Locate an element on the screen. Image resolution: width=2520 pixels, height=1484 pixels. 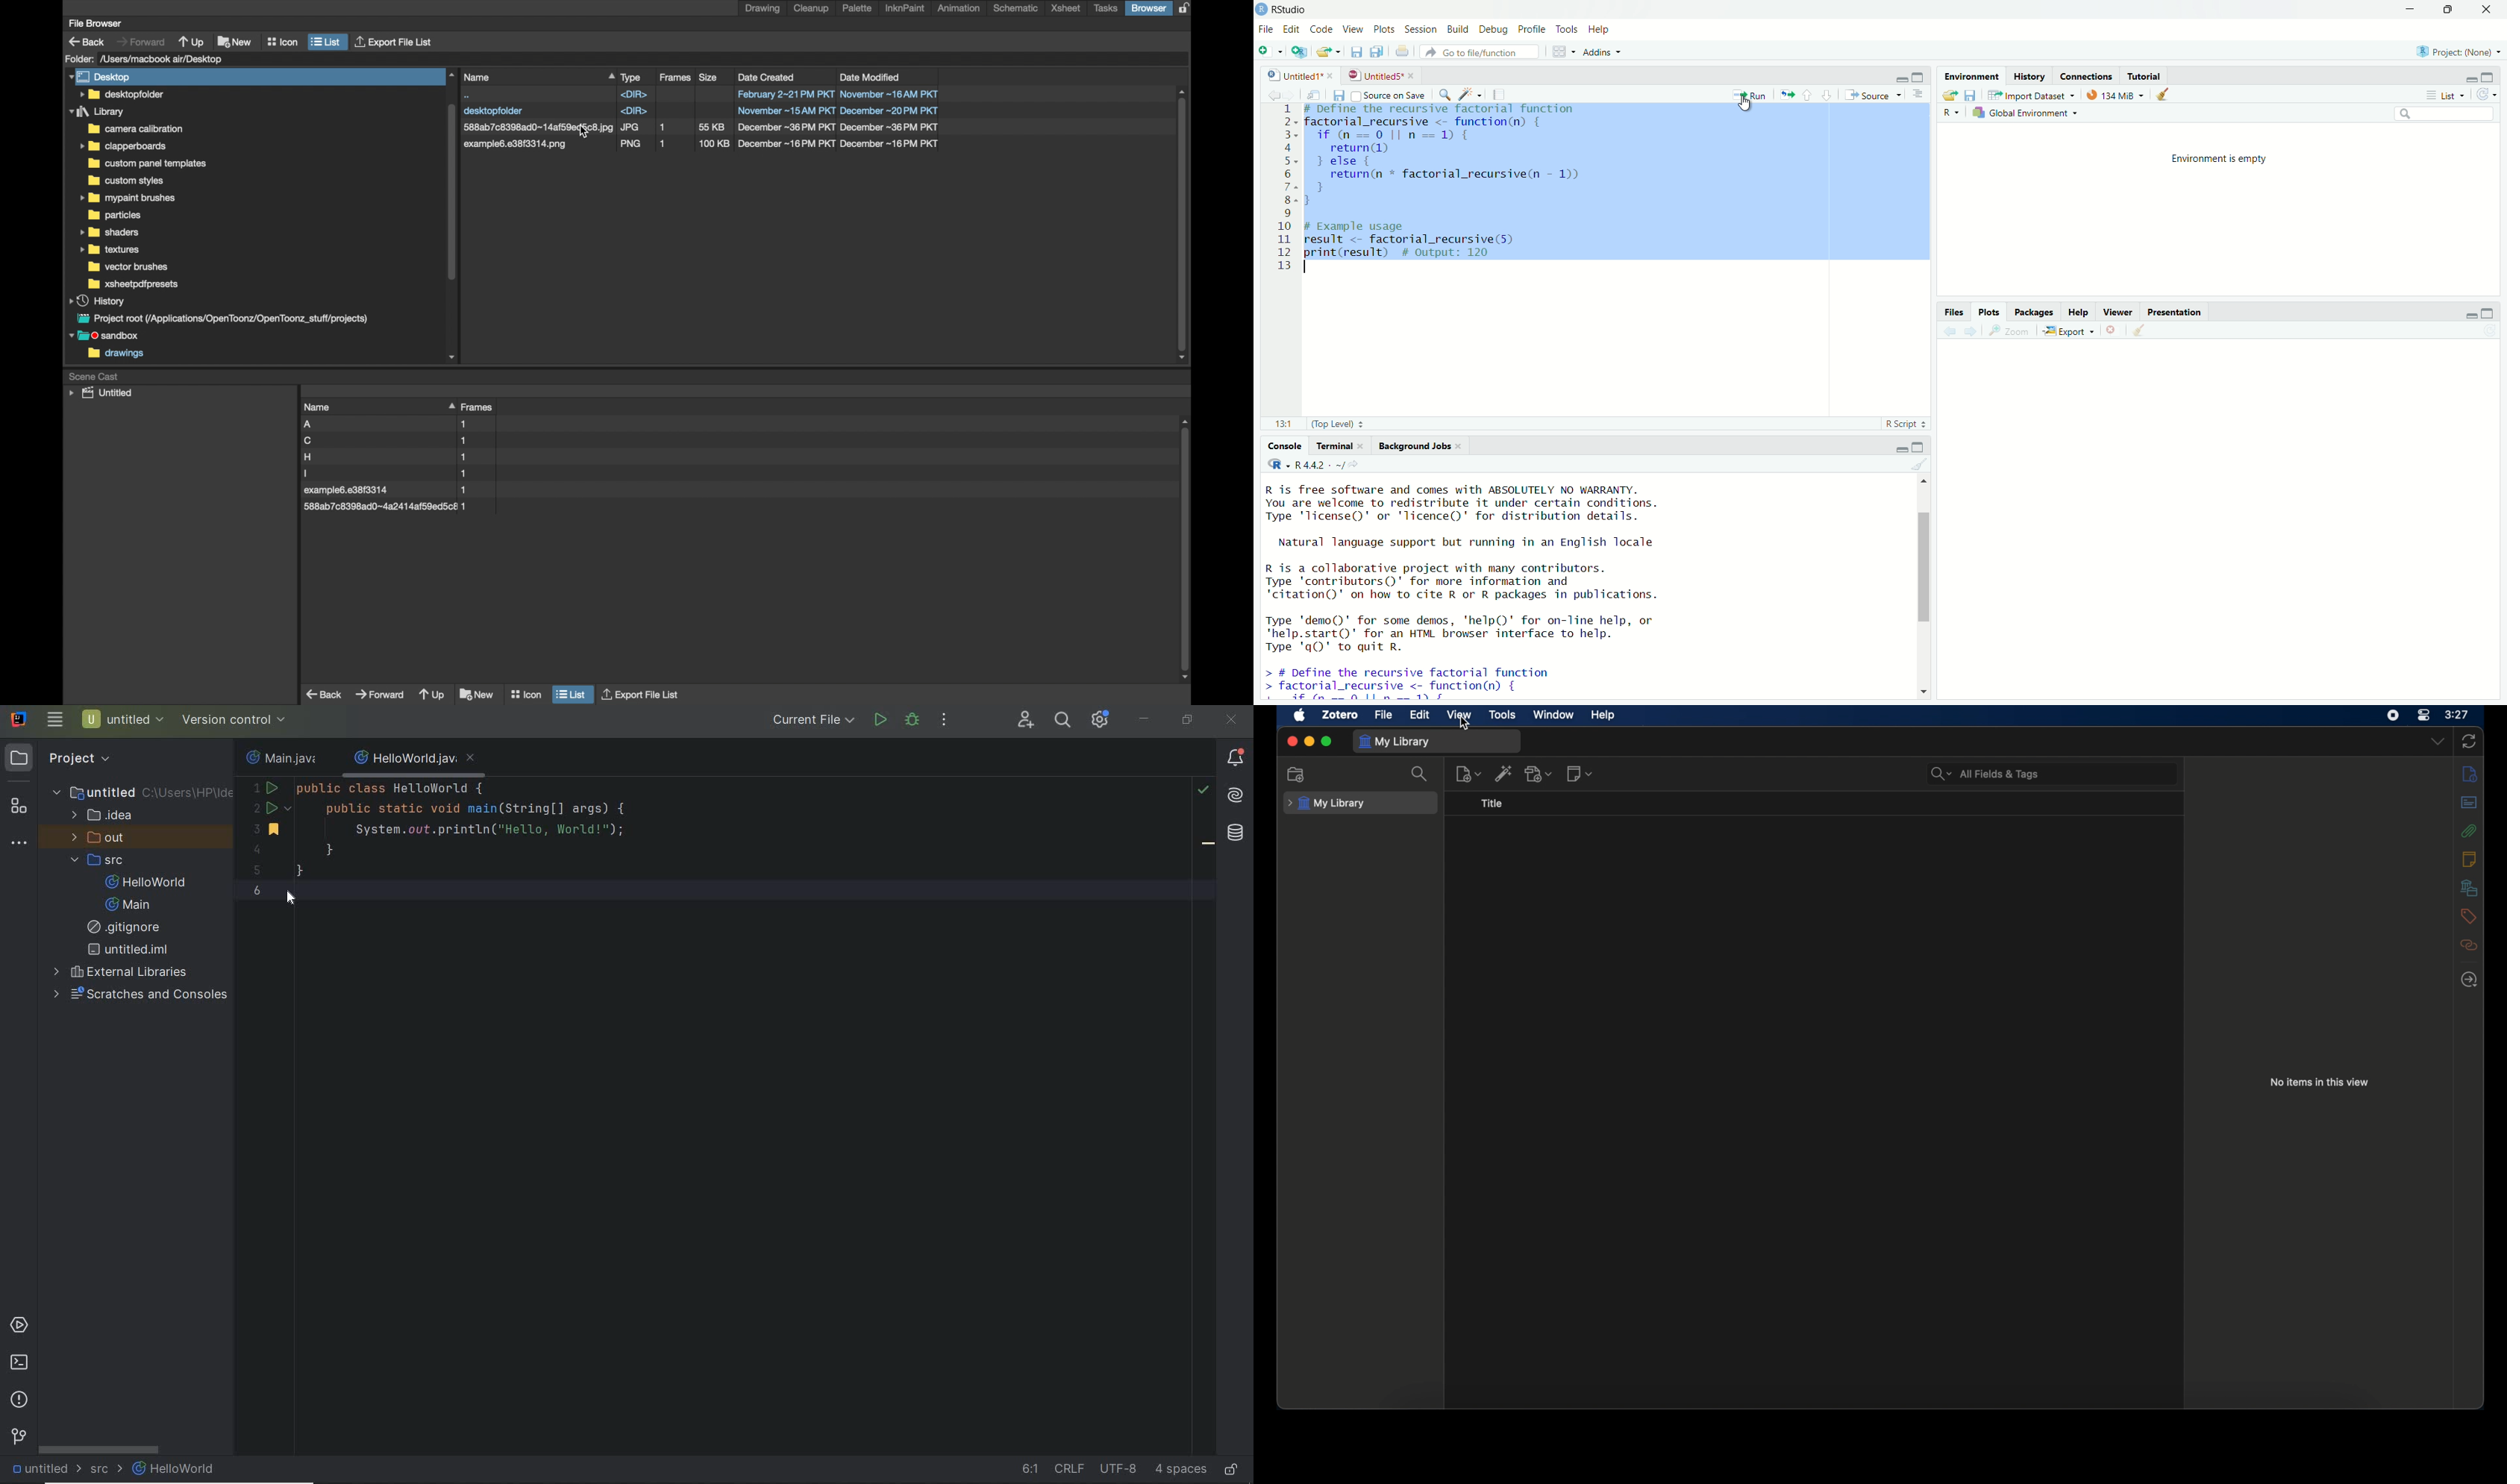
Files is located at coordinates (1955, 311).